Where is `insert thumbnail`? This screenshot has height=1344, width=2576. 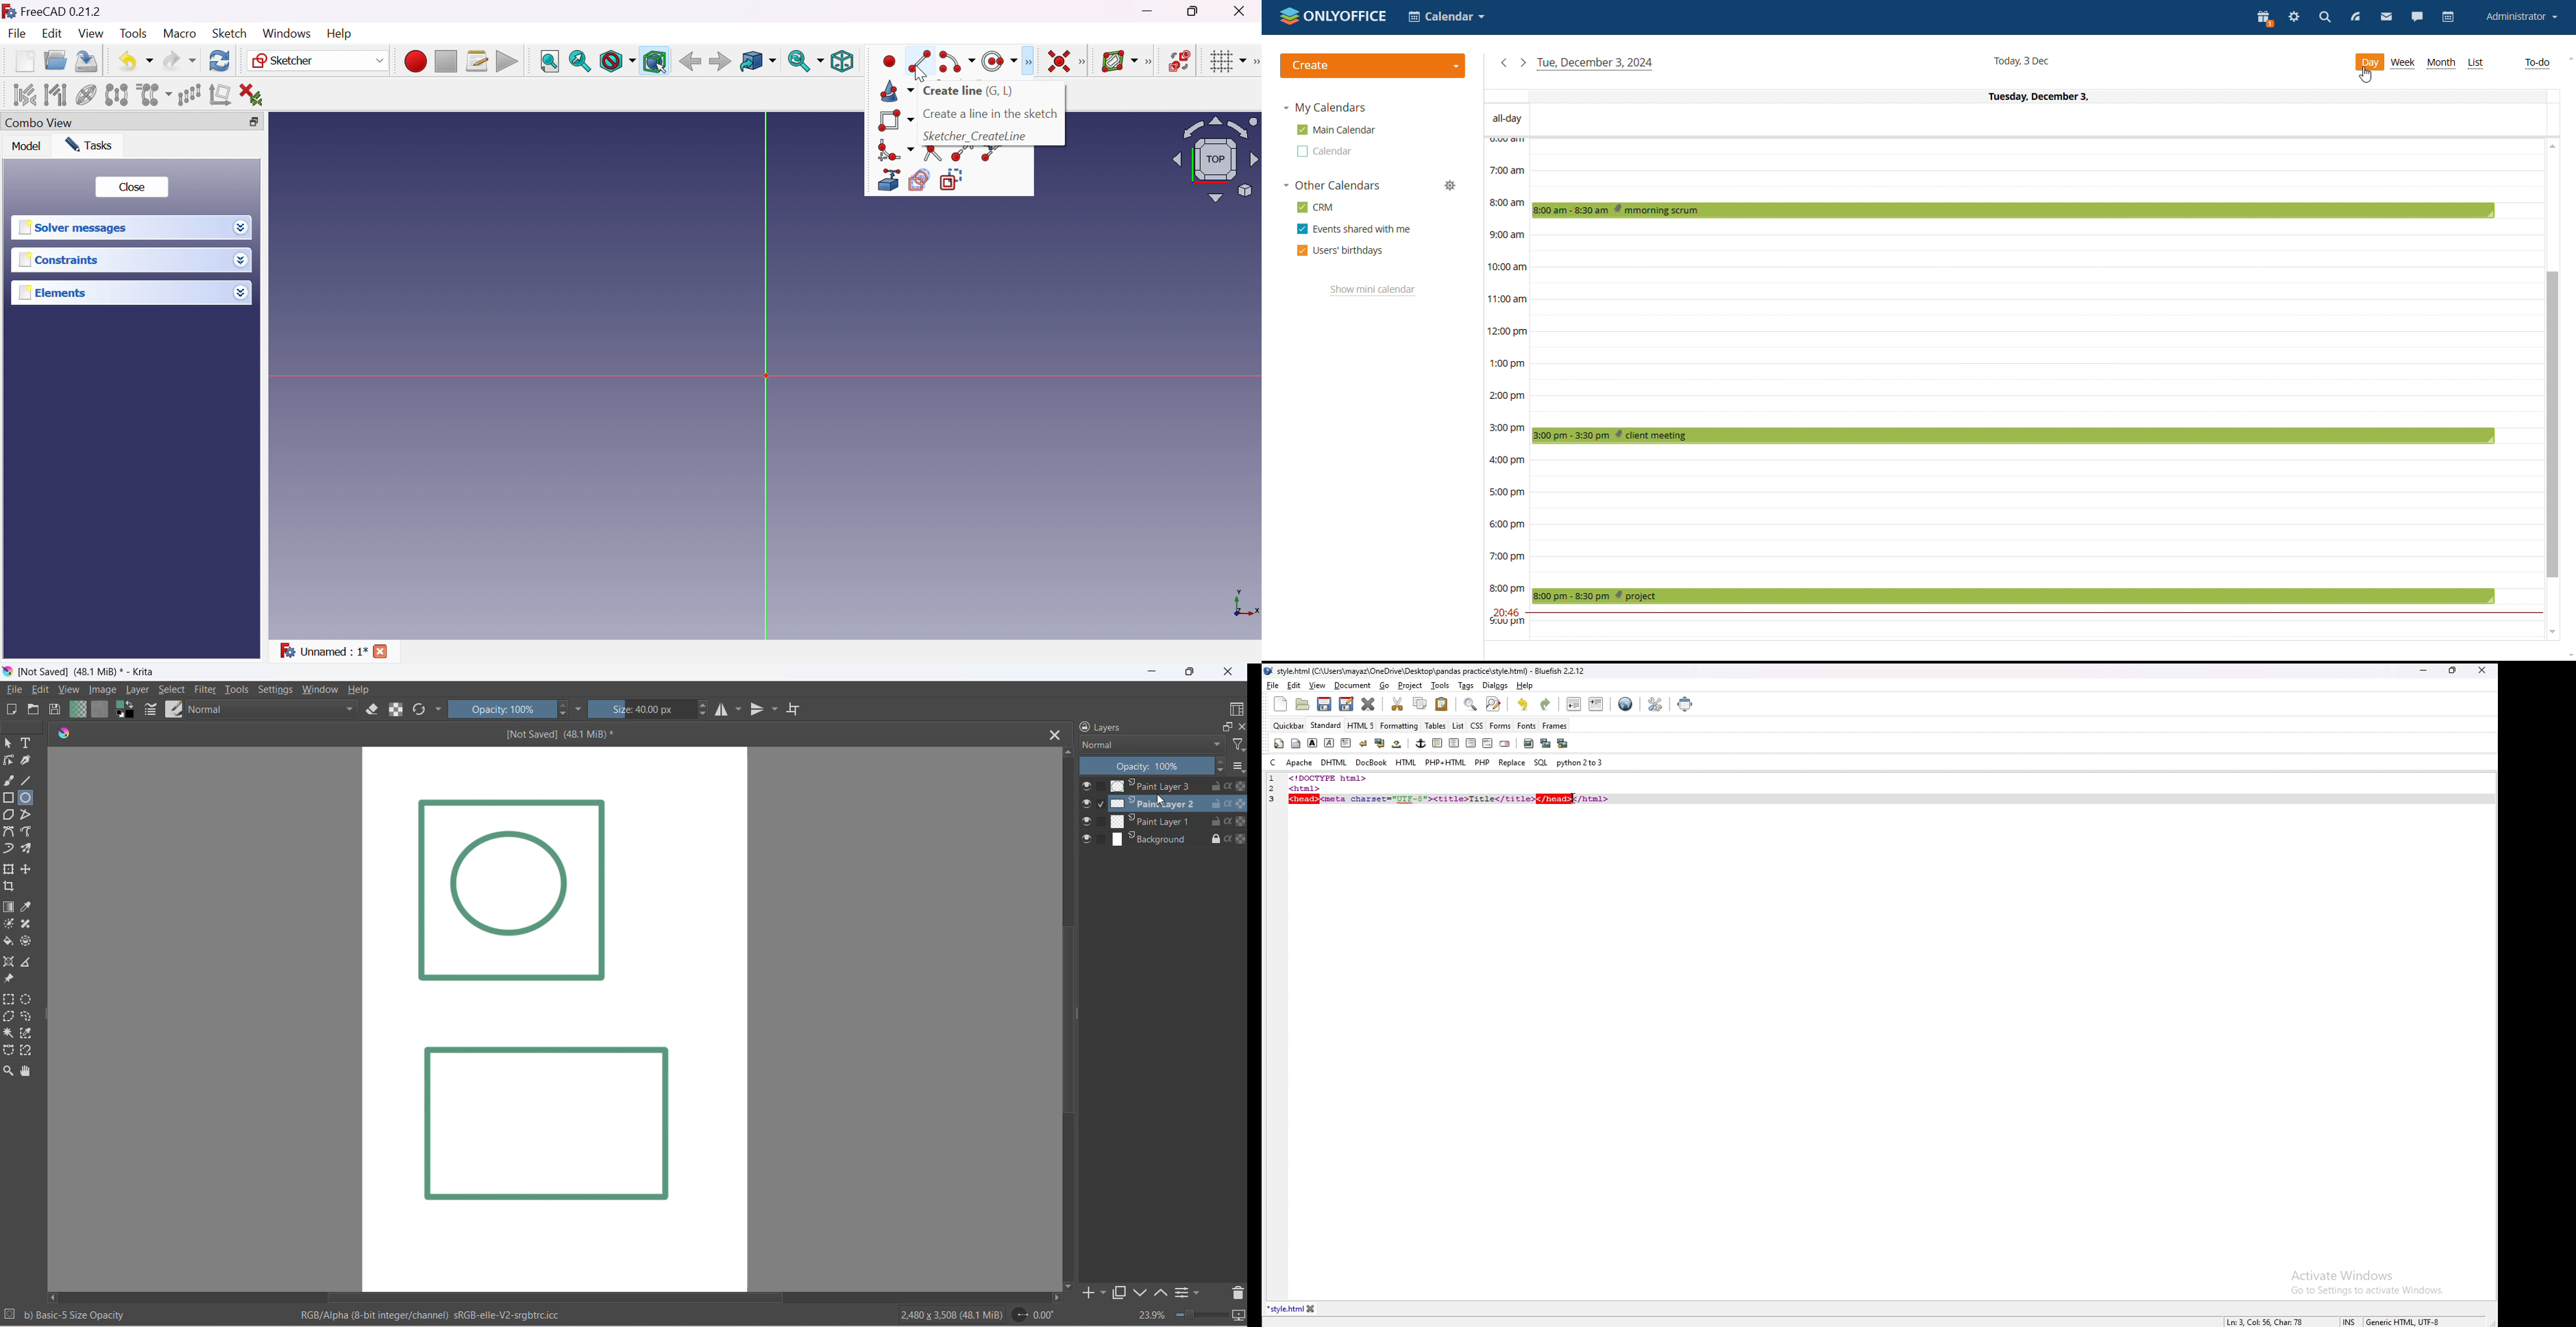 insert thumbnail is located at coordinates (1545, 743).